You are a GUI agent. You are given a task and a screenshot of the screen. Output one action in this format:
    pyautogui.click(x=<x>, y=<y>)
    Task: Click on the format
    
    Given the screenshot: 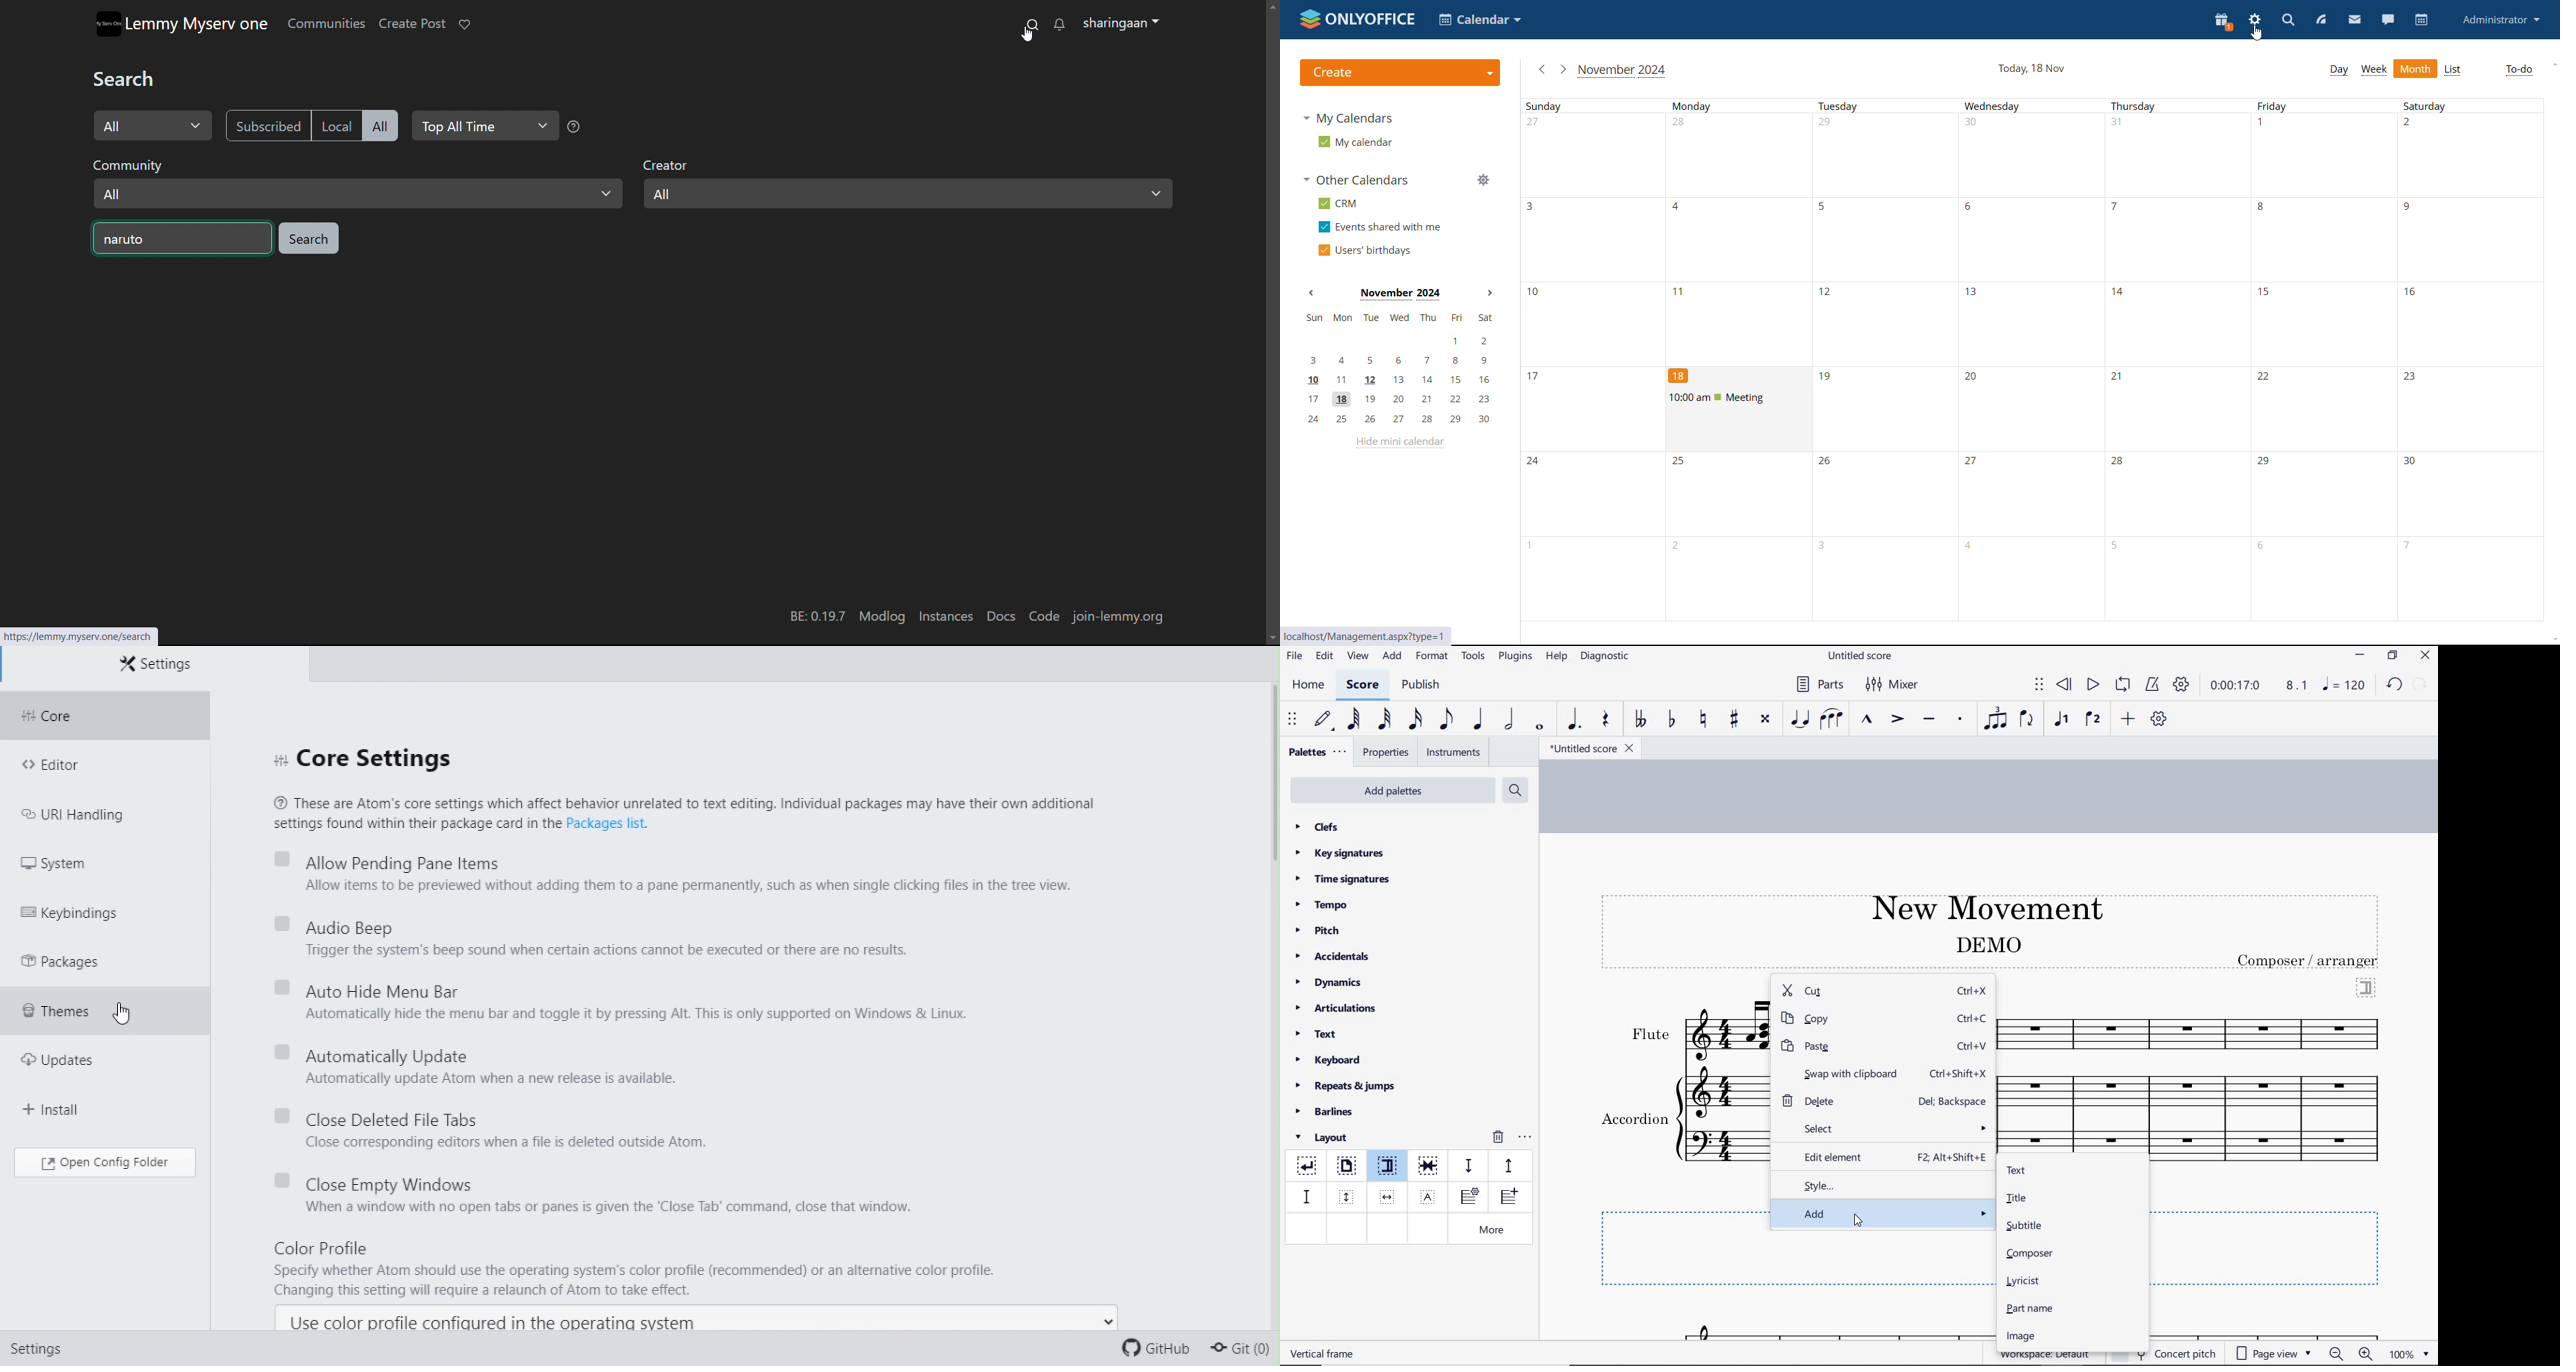 What is the action you would take?
    pyautogui.click(x=1433, y=656)
    